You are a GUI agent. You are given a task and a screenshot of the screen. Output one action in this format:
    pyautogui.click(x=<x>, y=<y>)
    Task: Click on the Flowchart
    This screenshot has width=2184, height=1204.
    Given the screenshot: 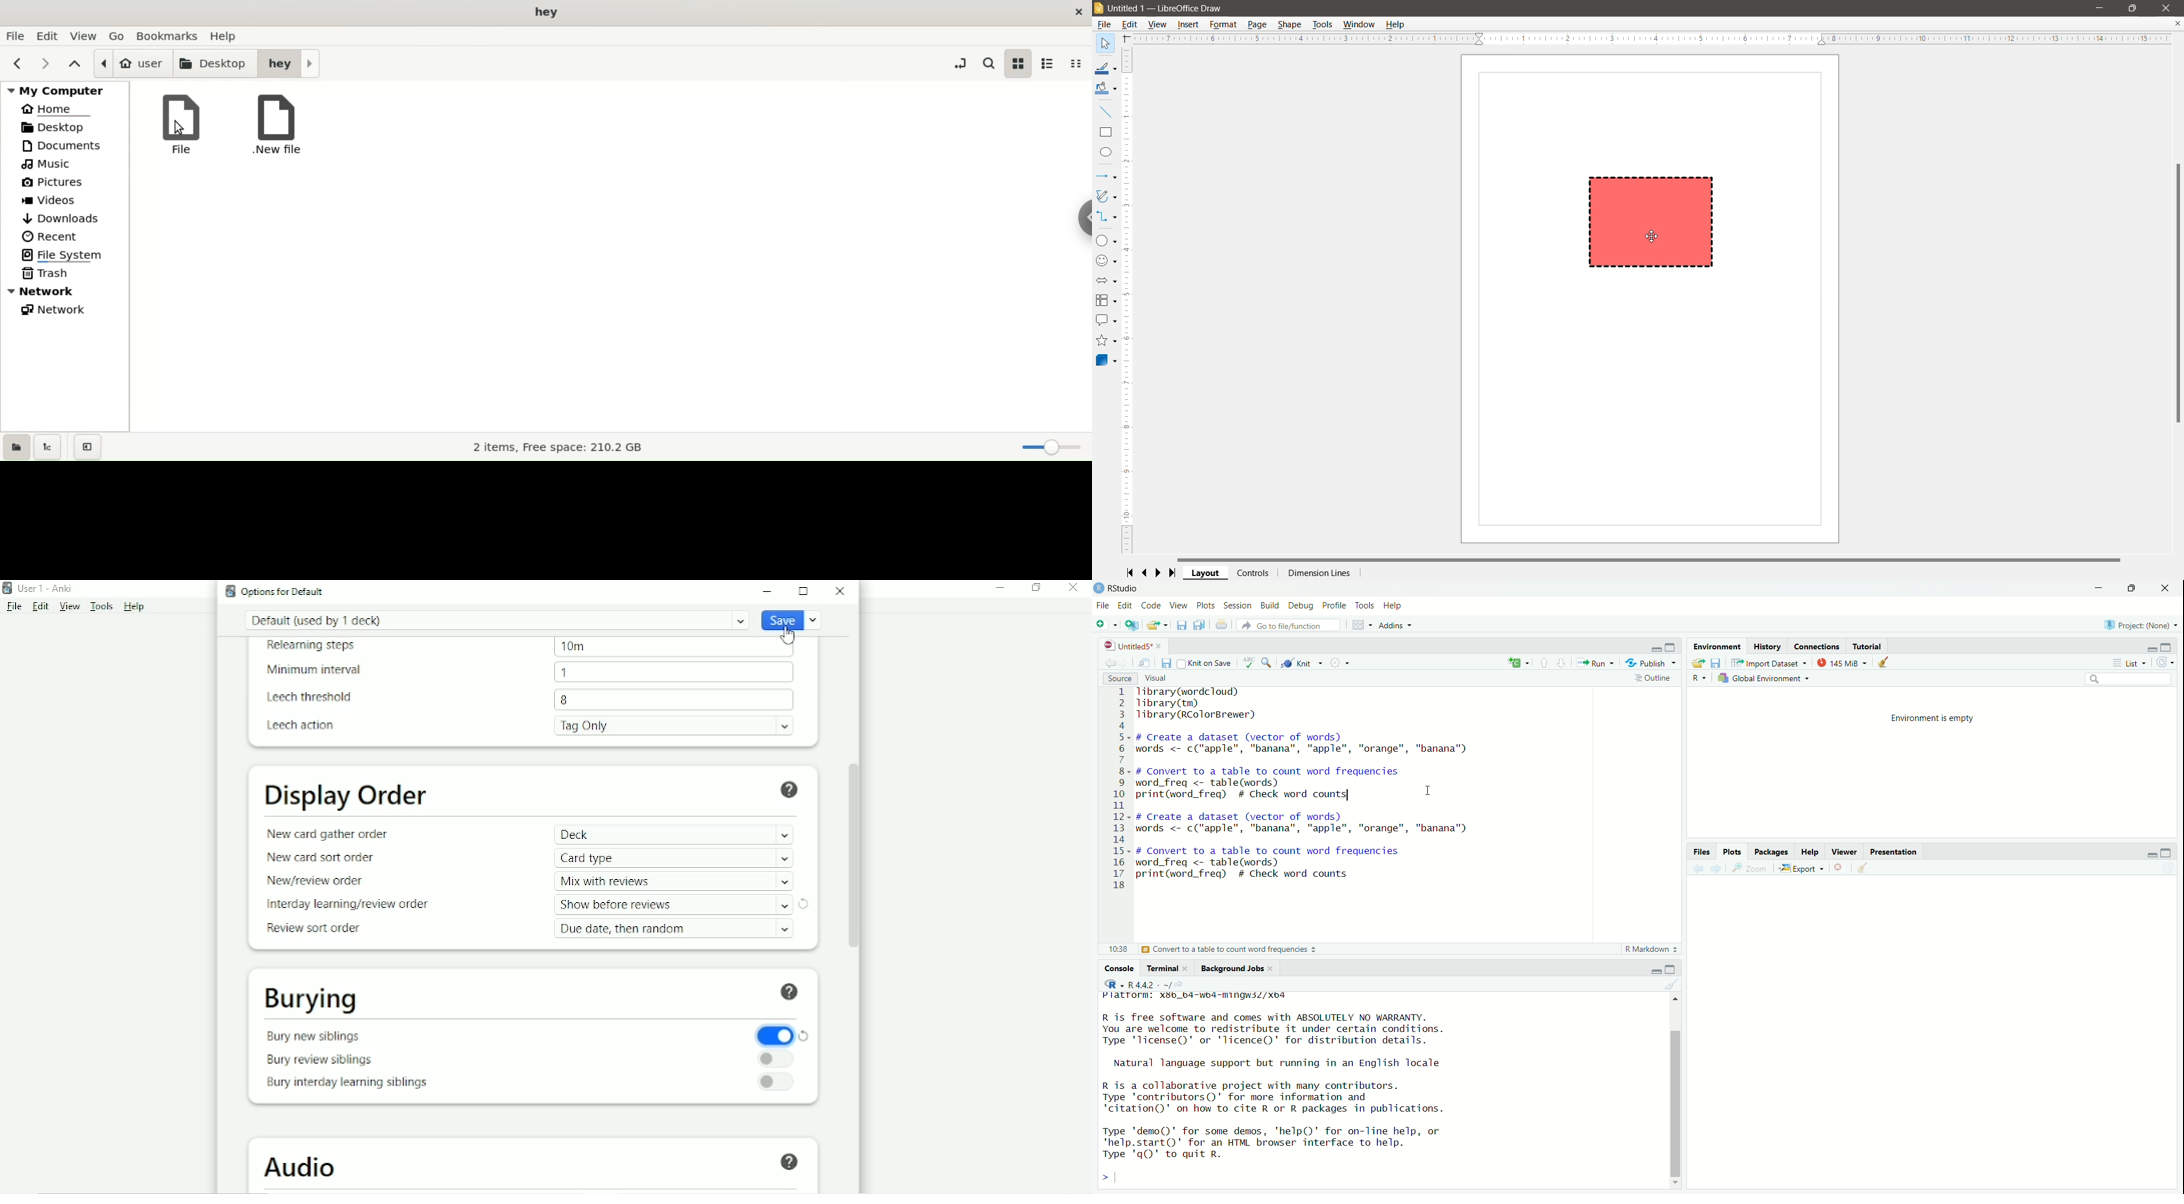 What is the action you would take?
    pyautogui.click(x=1106, y=301)
    